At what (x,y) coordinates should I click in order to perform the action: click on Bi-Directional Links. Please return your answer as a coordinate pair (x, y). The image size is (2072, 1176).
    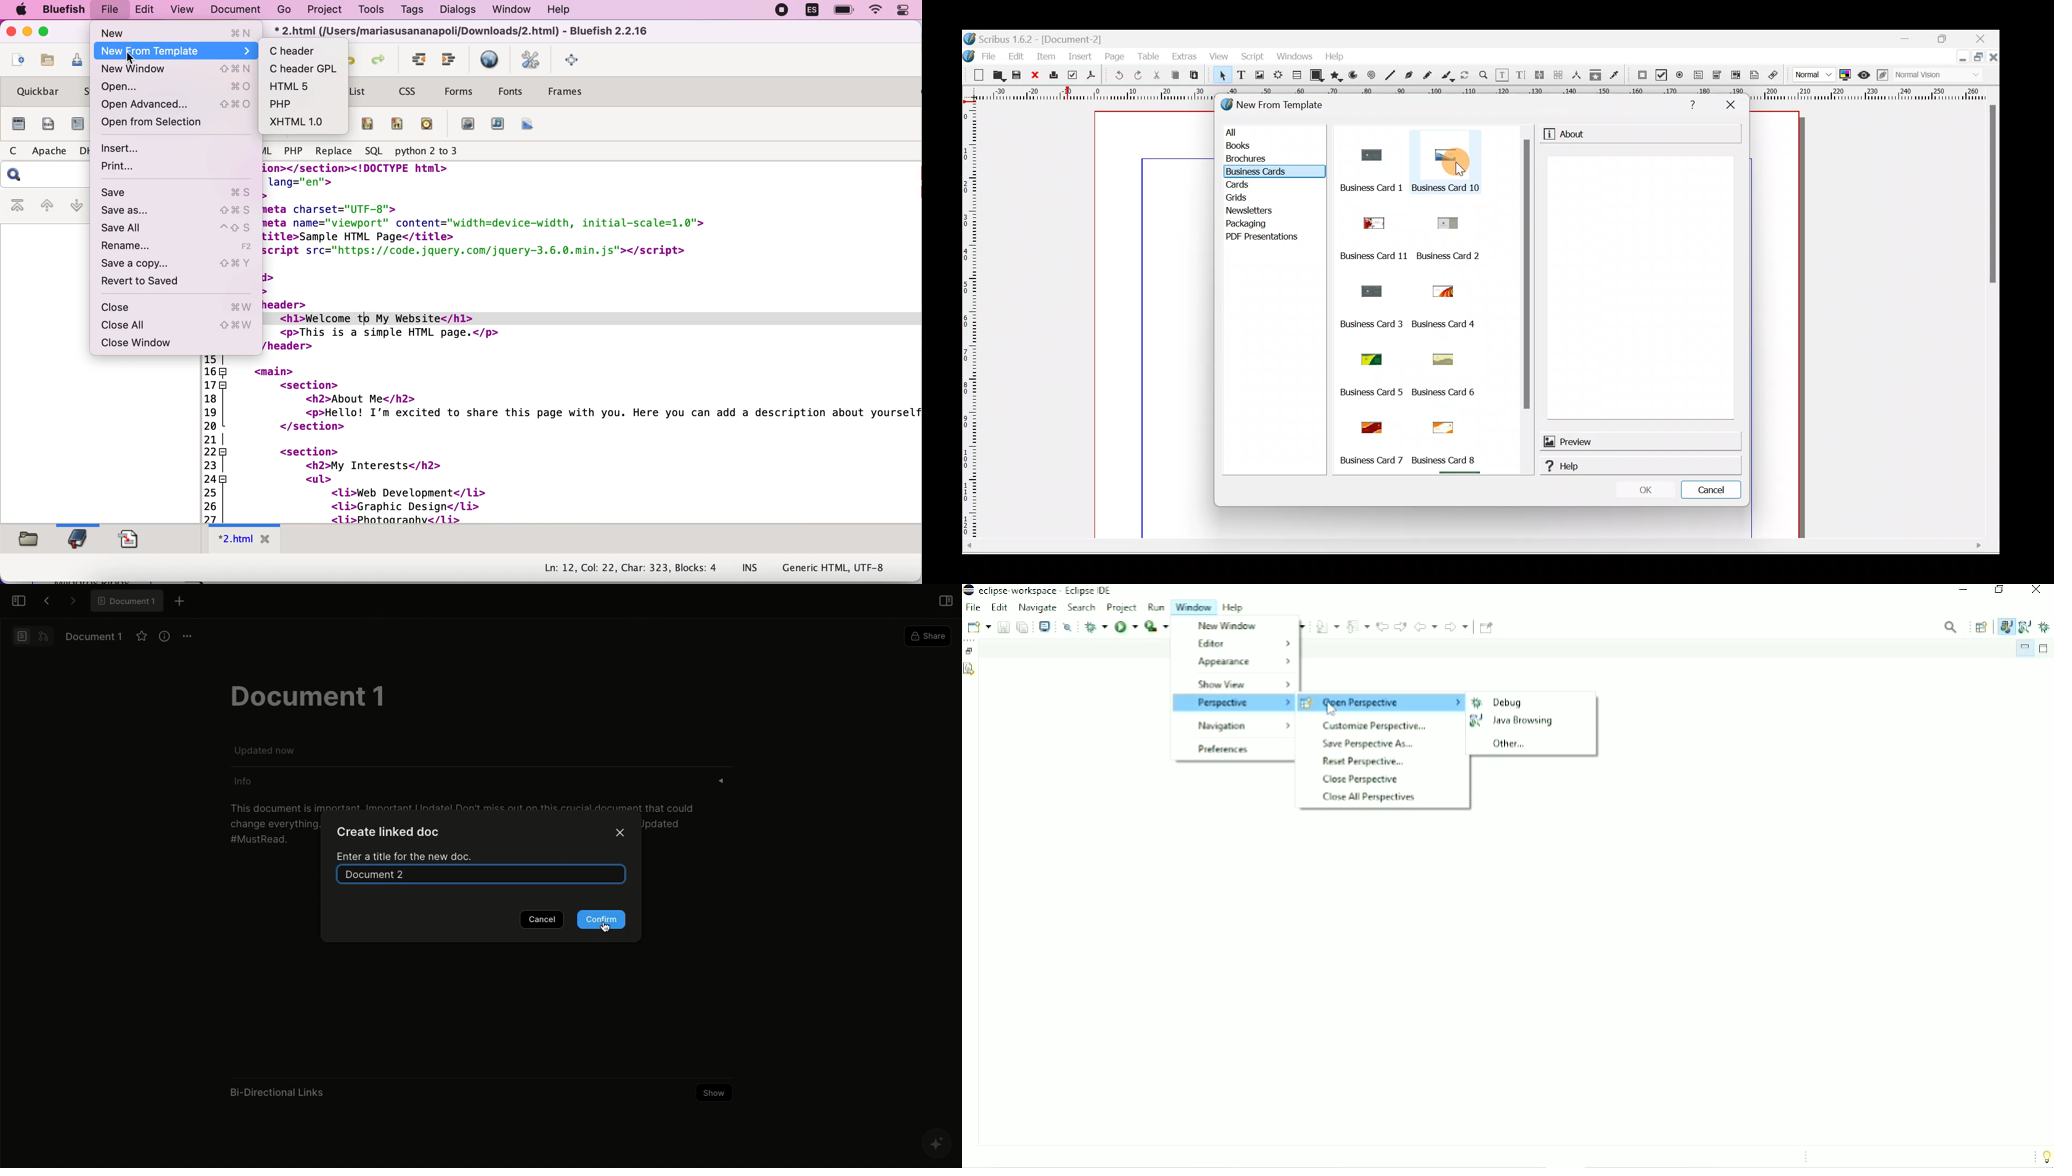
    Looking at the image, I should click on (279, 1092).